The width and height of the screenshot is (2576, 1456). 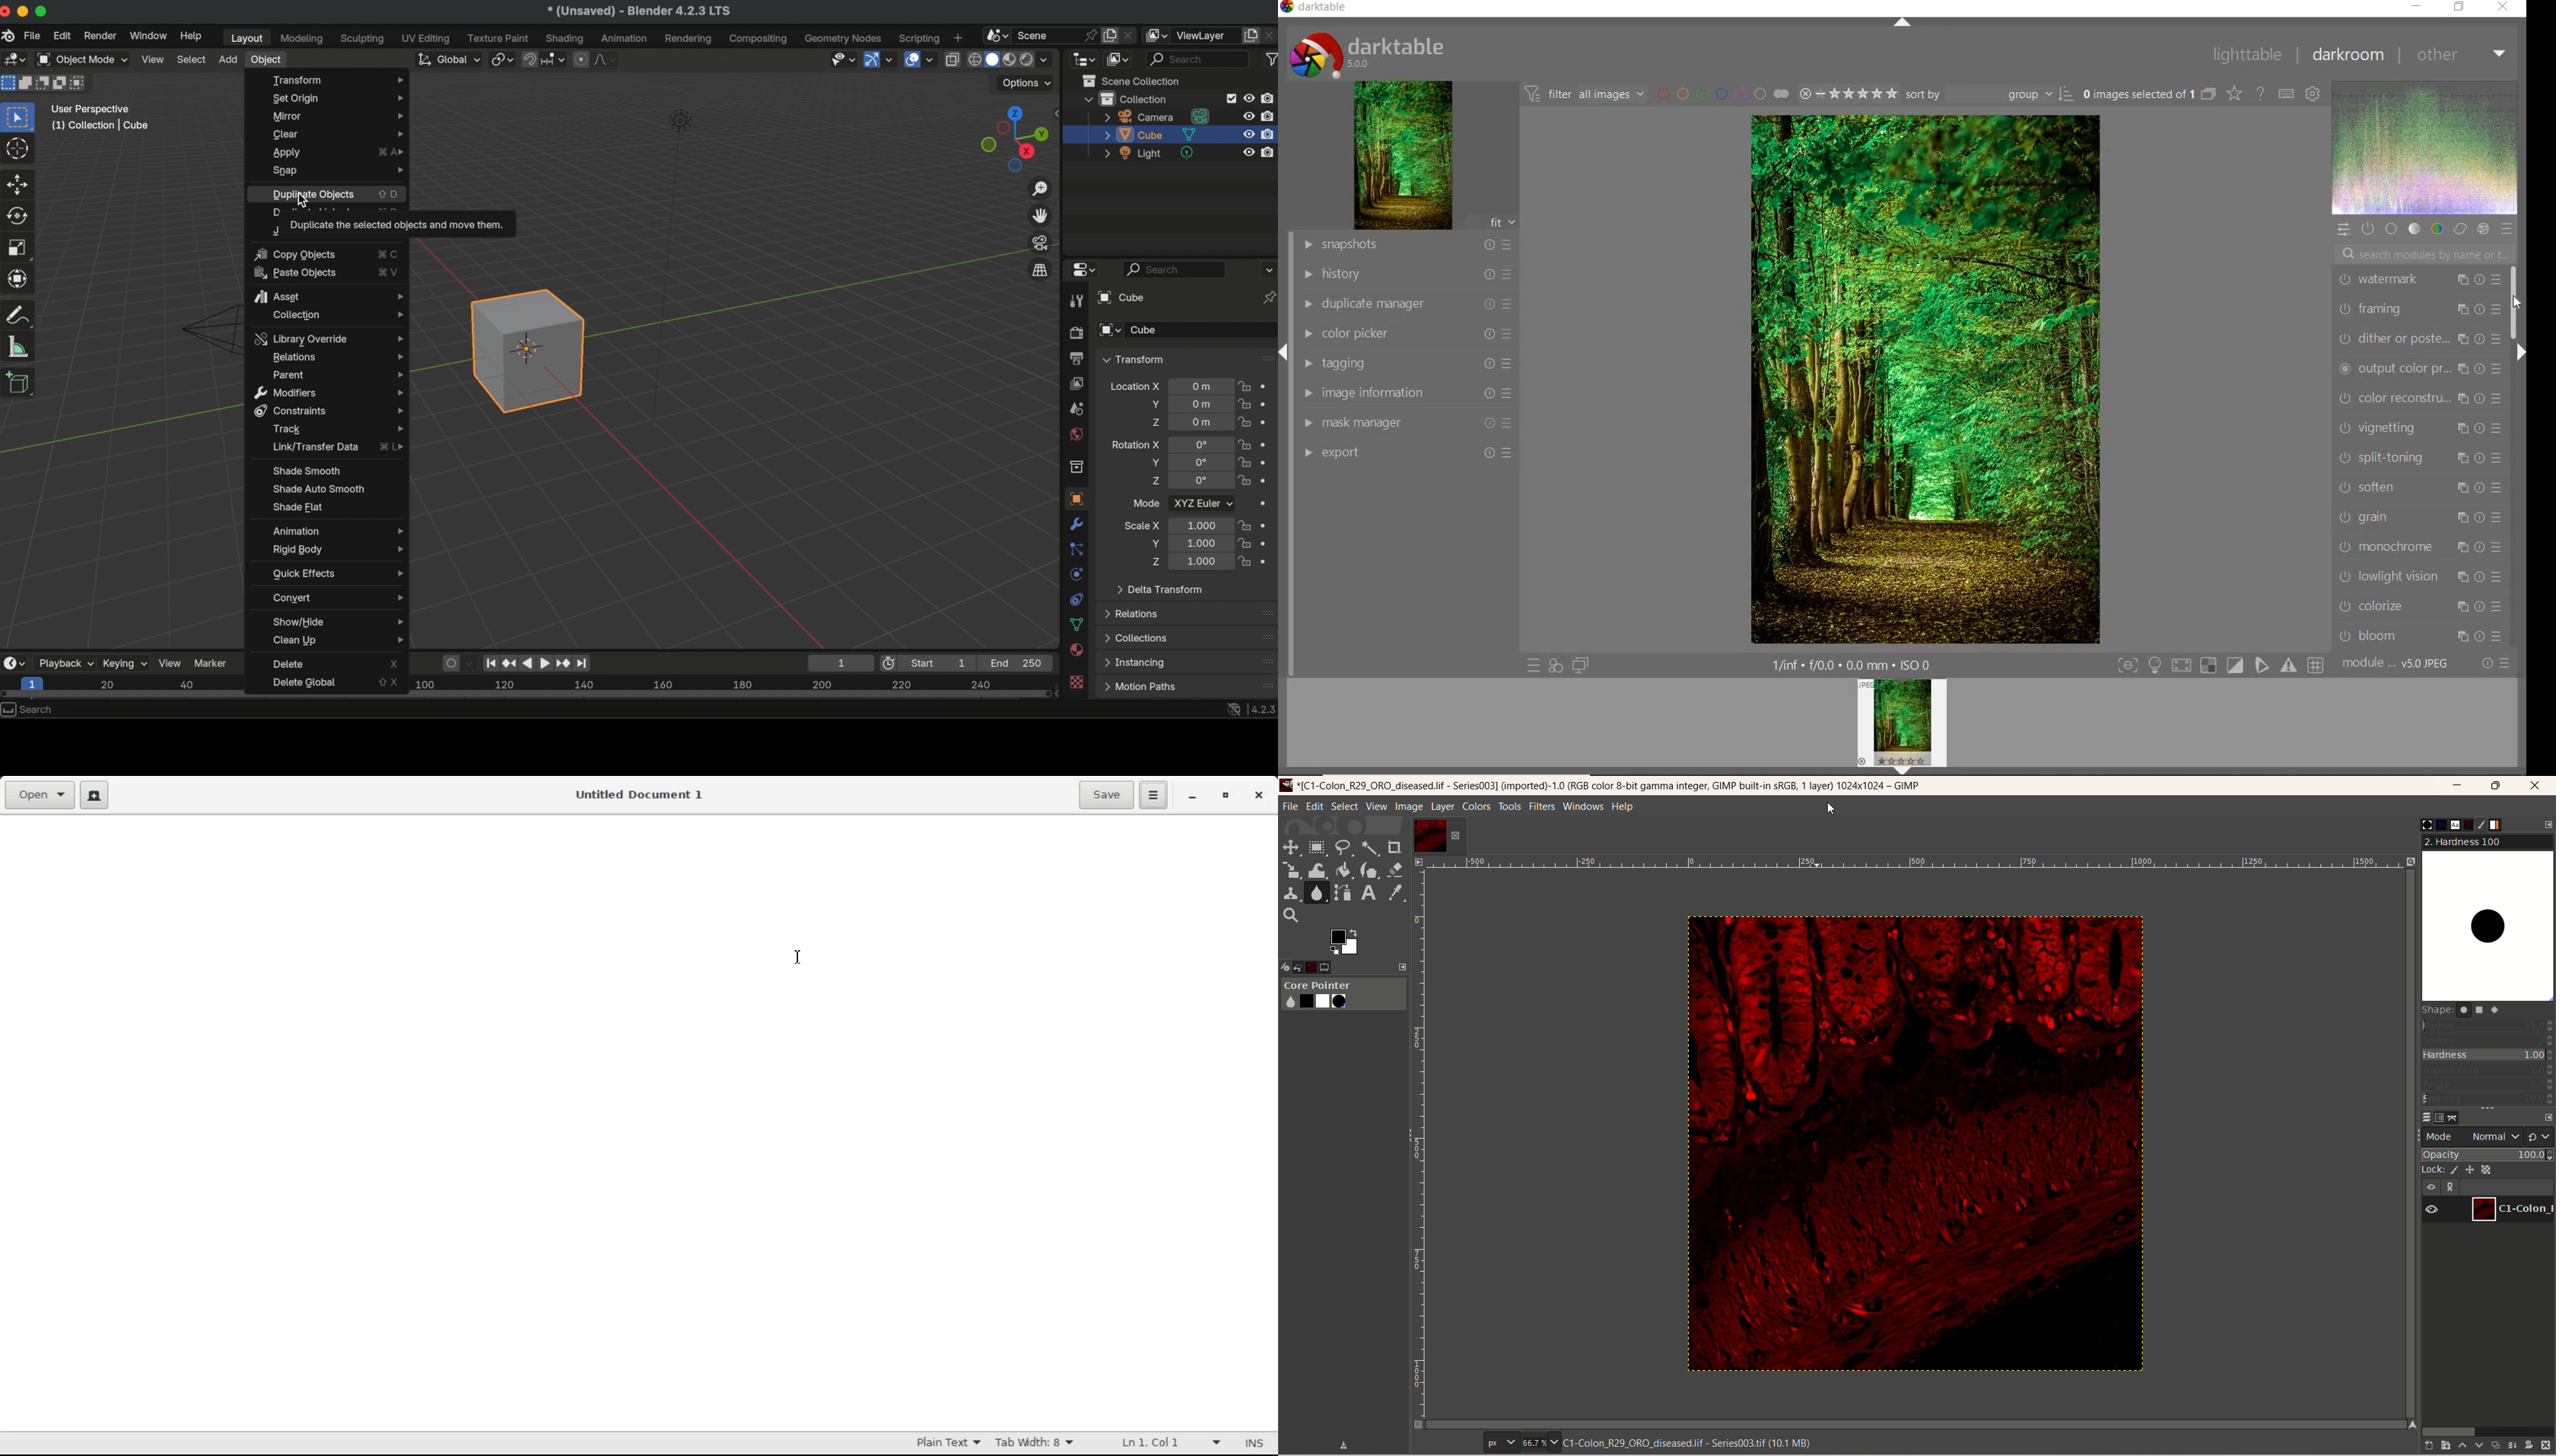 I want to click on delete this layer, so click(x=2546, y=1446).